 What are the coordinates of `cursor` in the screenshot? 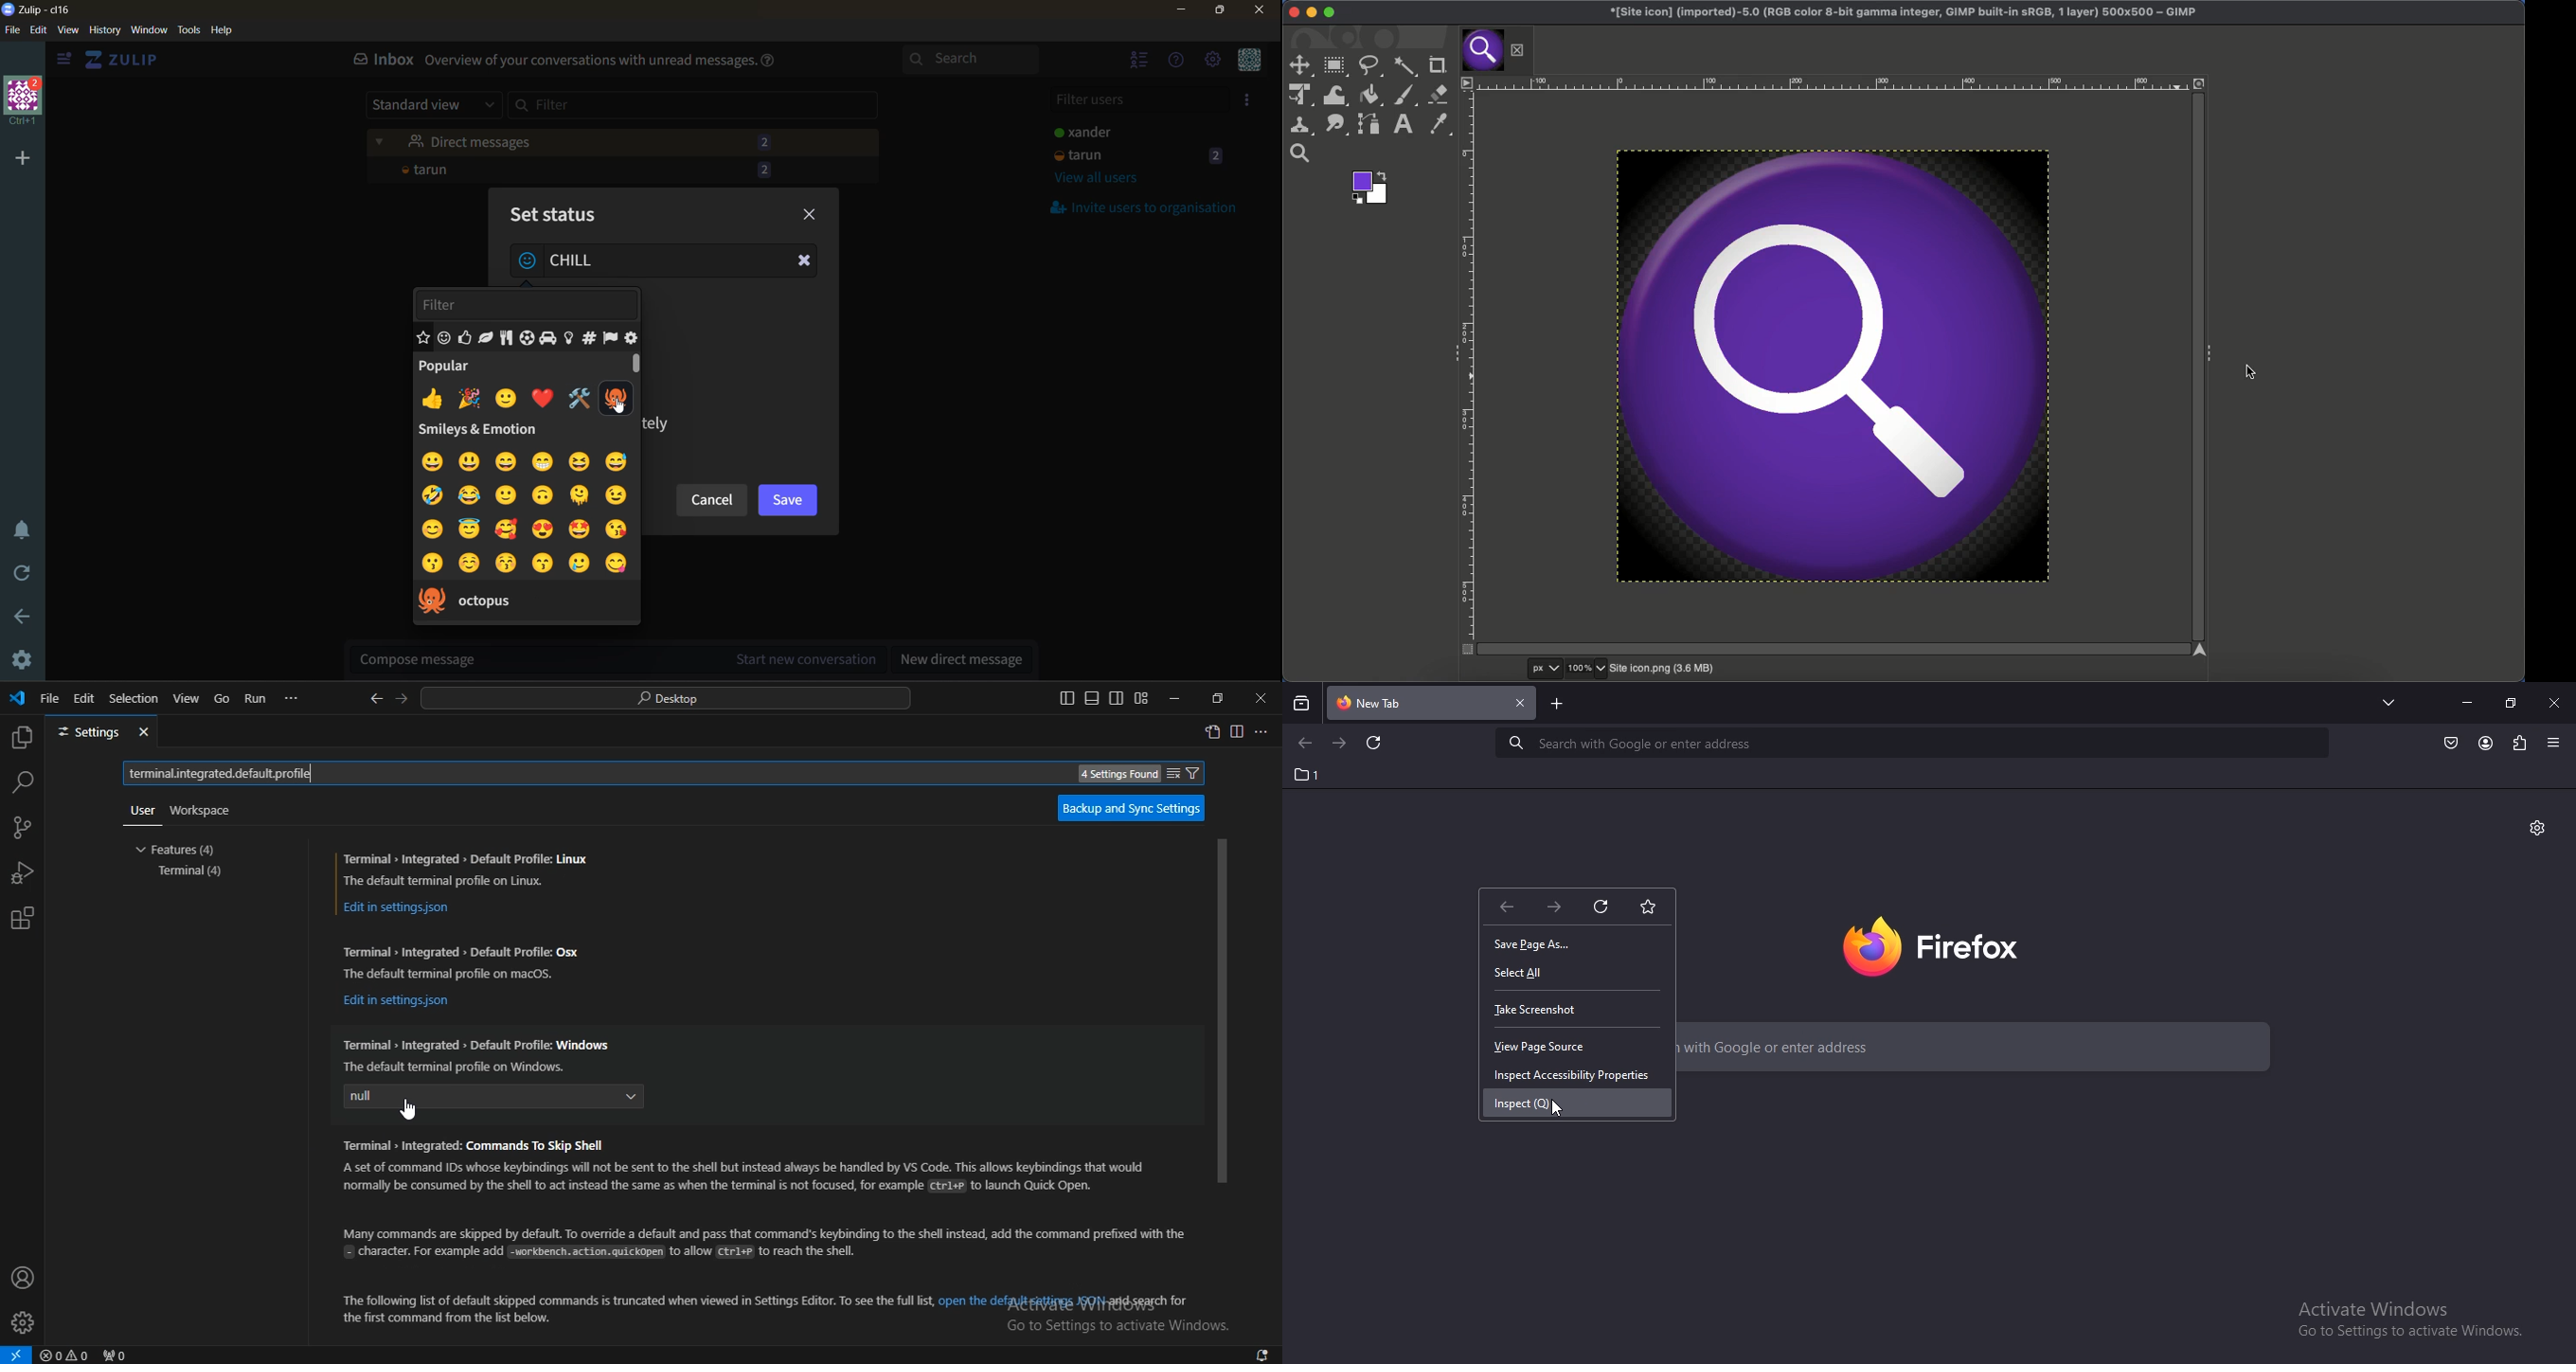 It's located at (413, 1109).